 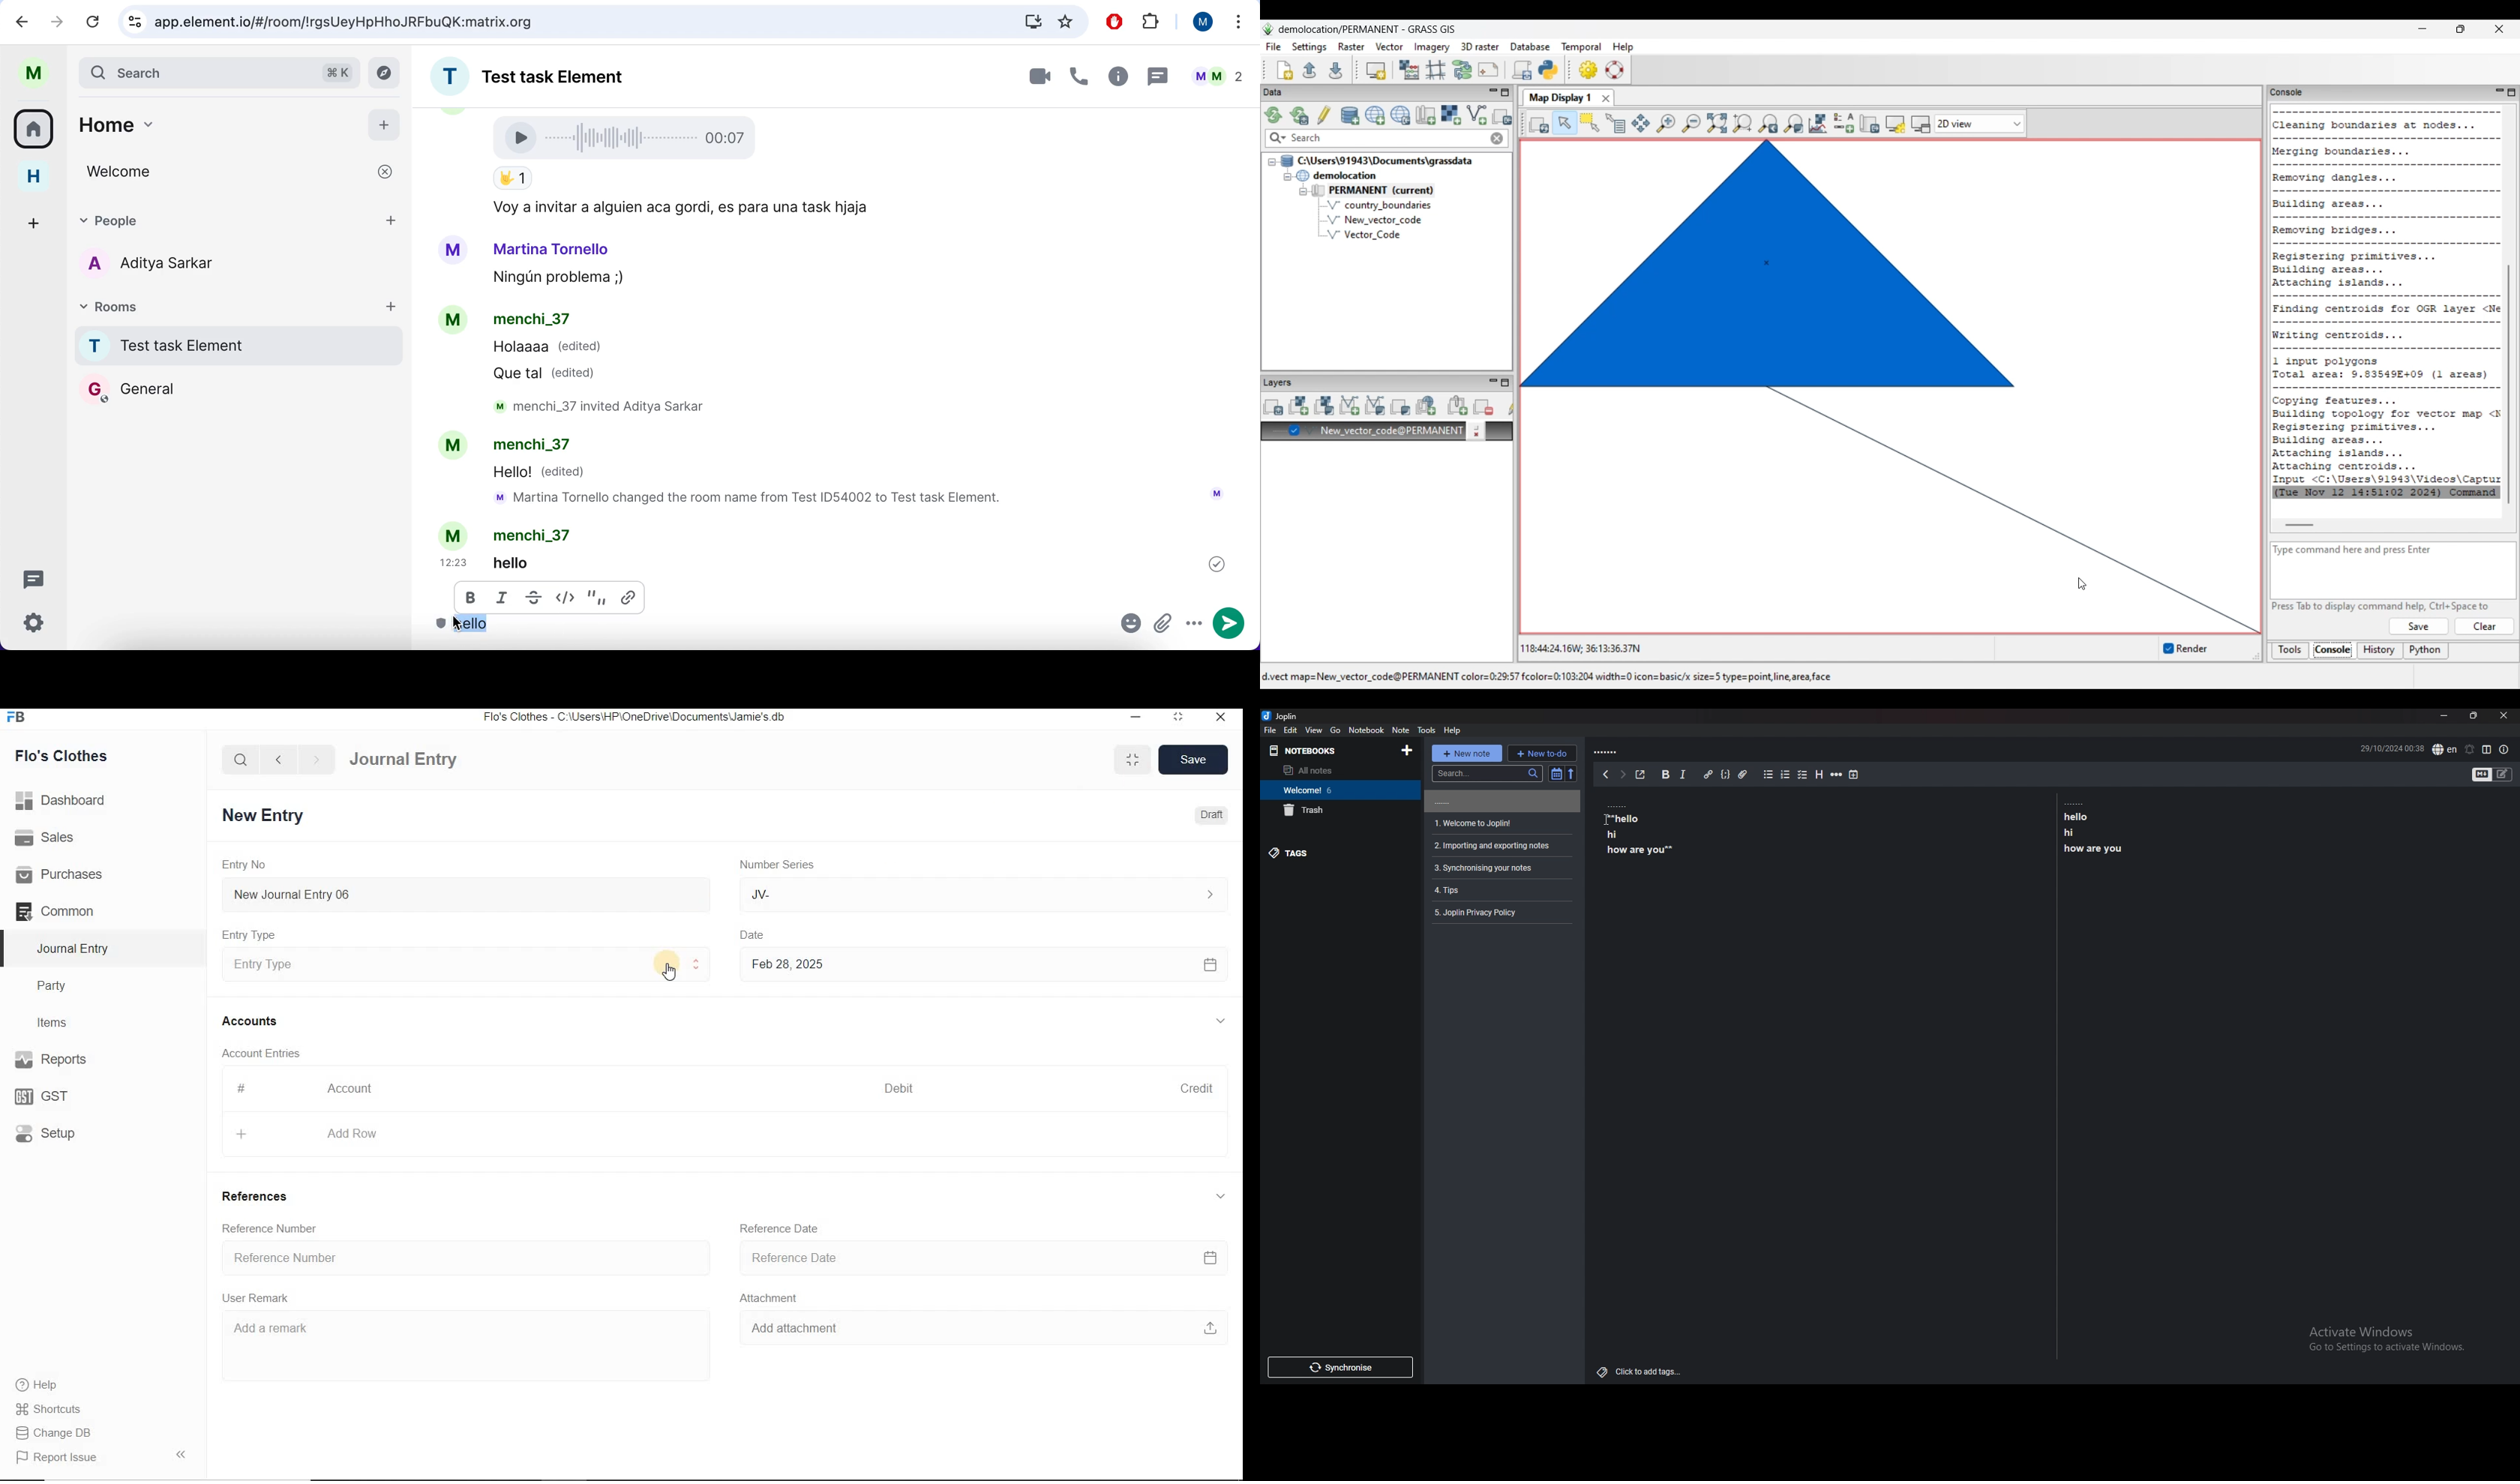 What do you see at coordinates (1179, 716) in the screenshot?
I see `maximize` at bounding box center [1179, 716].